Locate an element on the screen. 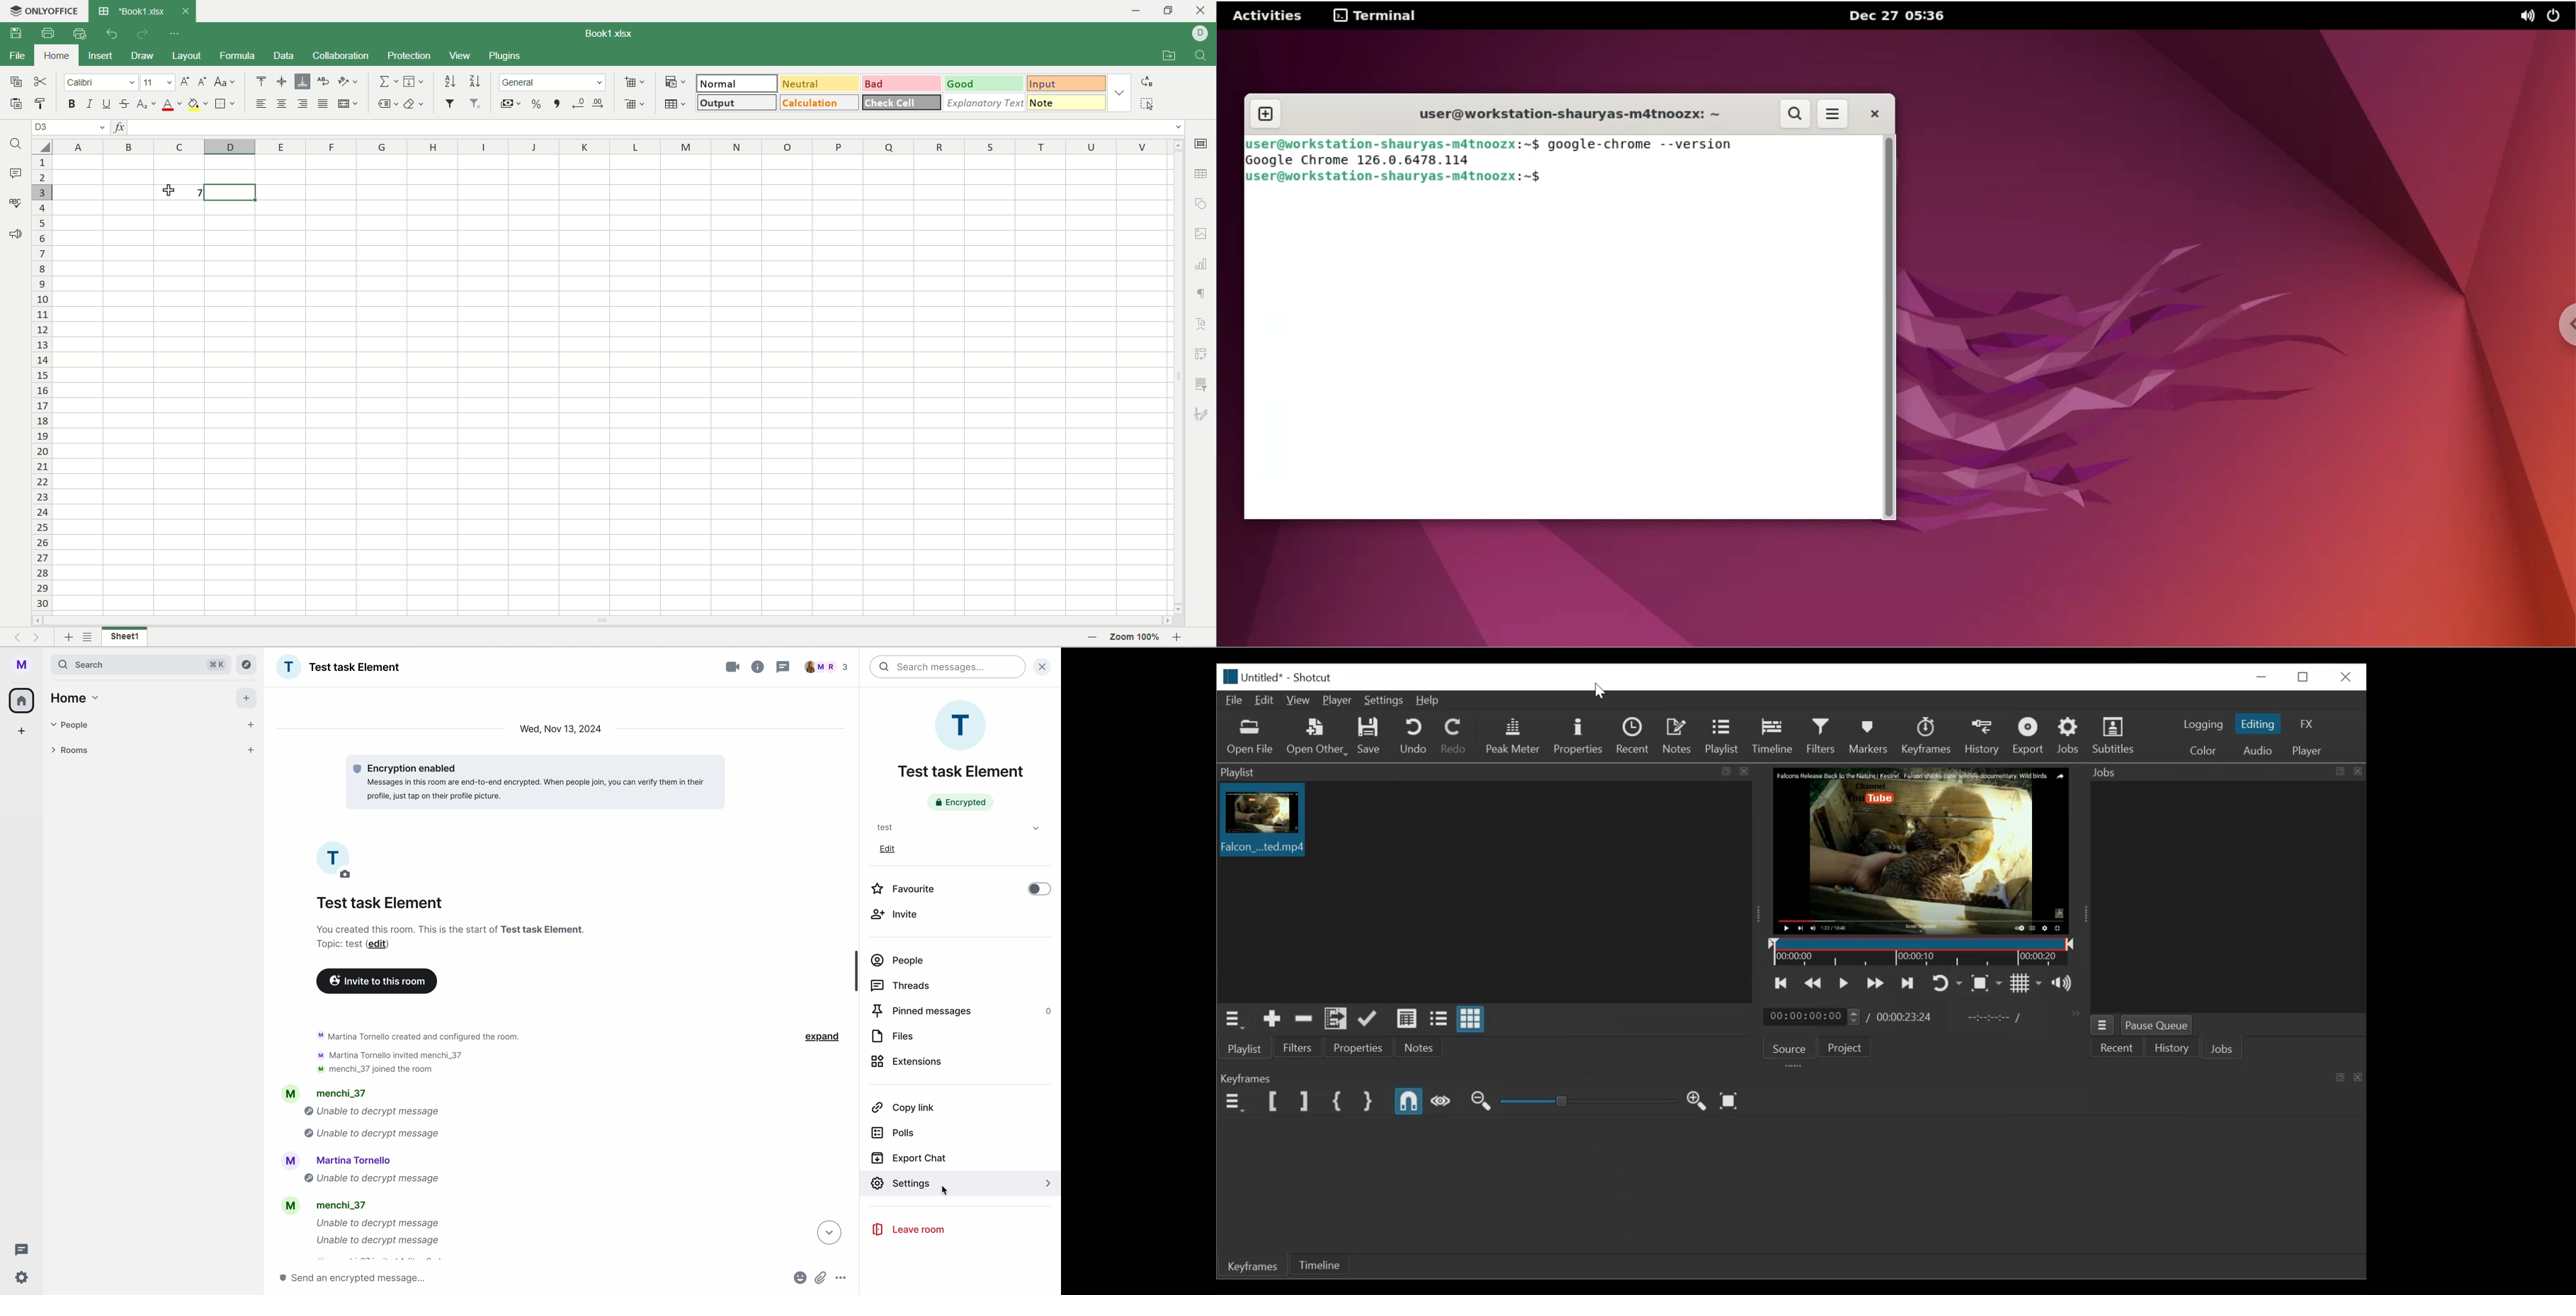 Image resolution: width=2576 pixels, height=1316 pixels. search bar is located at coordinates (948, 667).